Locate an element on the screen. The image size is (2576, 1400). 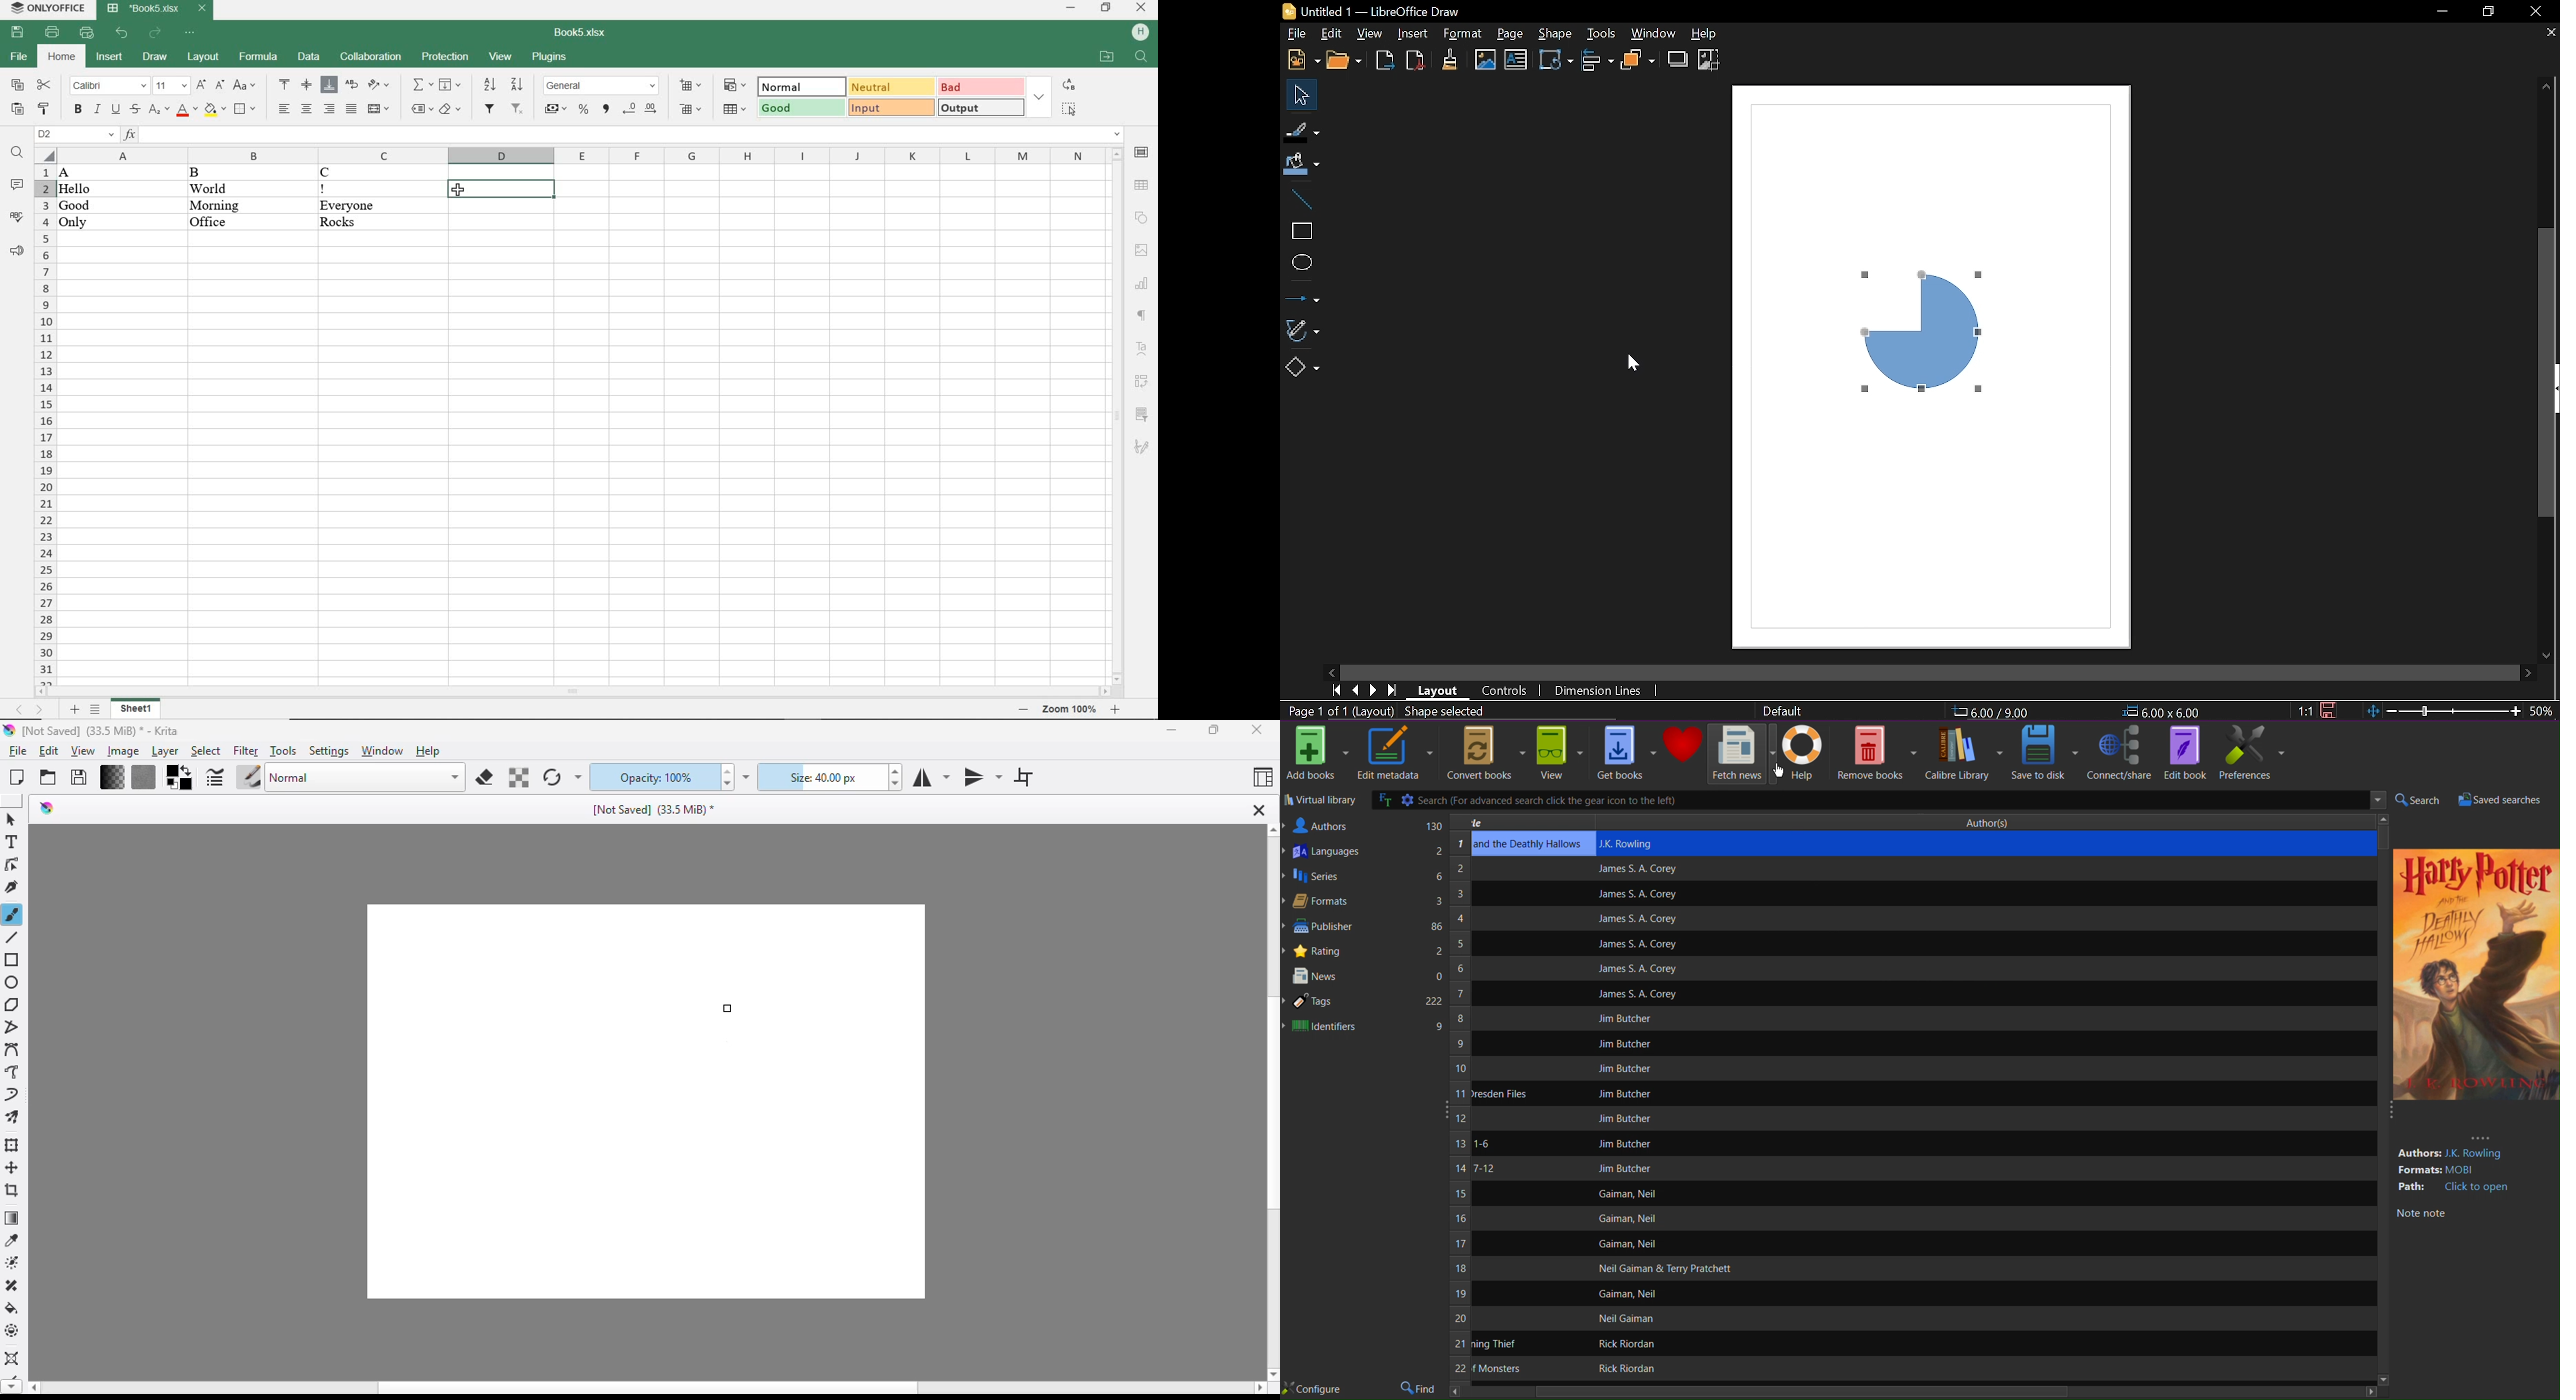
Edit metadata is located at coordinates (1394, 754).